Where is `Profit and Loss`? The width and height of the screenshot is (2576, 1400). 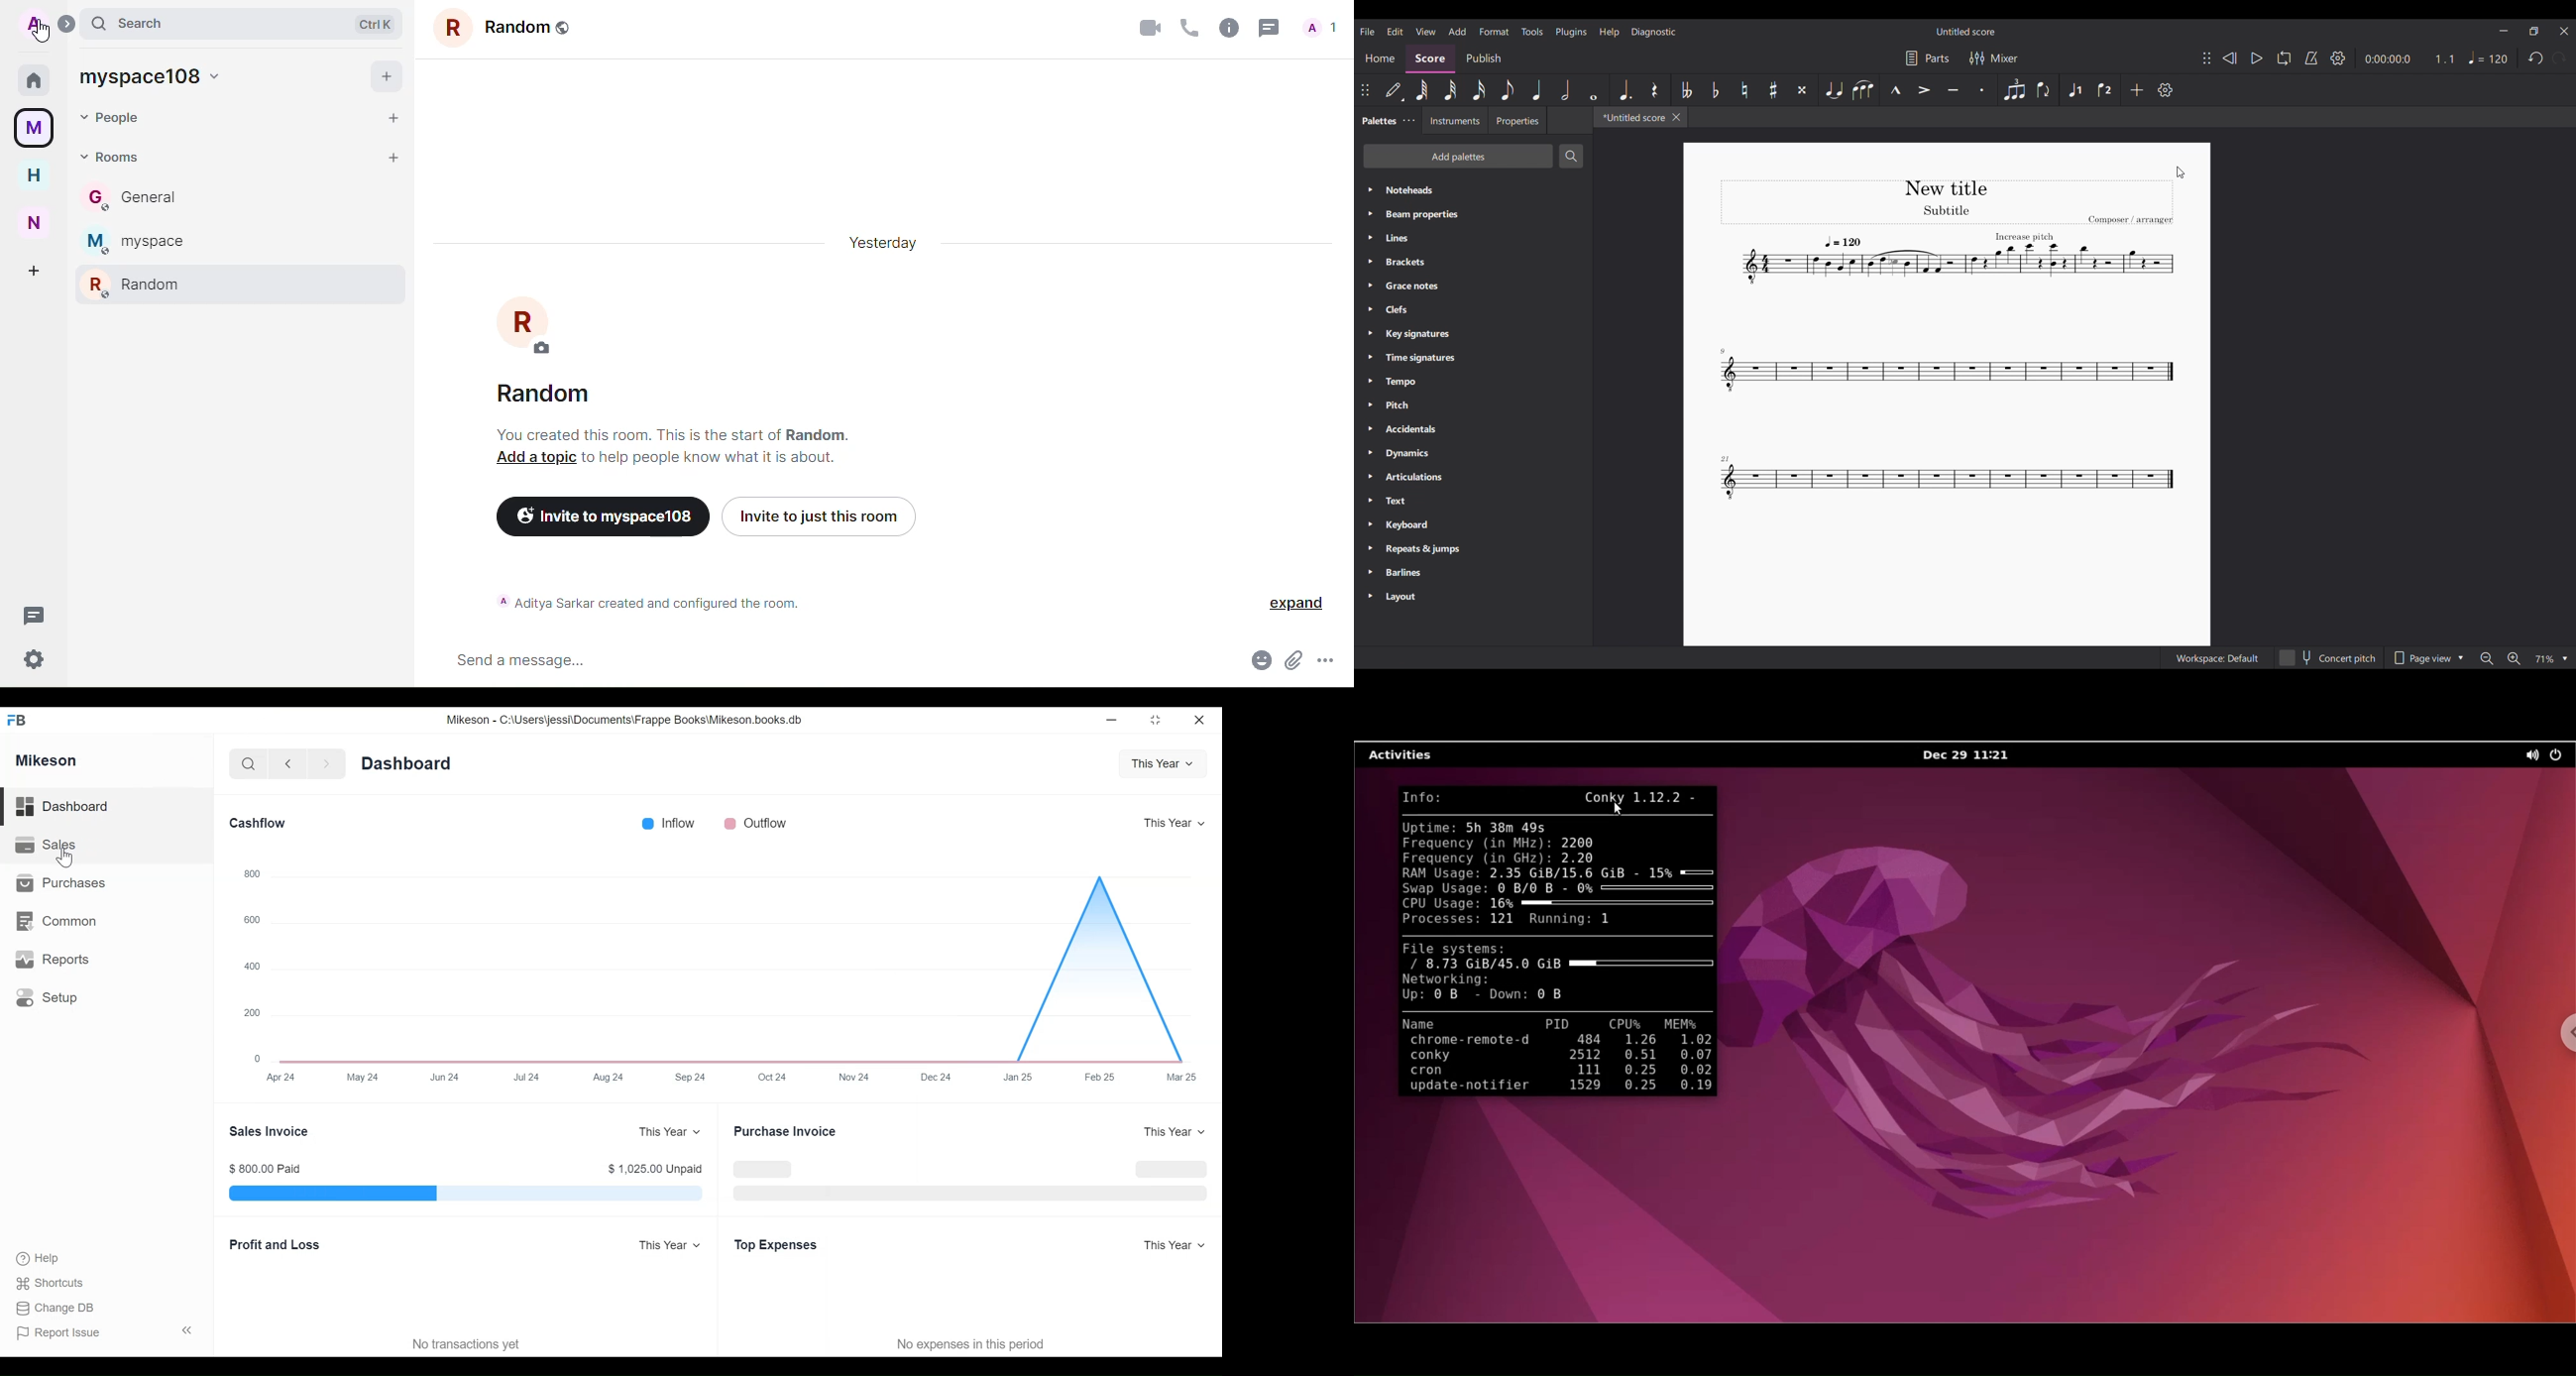
Profit and Loss is located at coordinates (273, 1244).